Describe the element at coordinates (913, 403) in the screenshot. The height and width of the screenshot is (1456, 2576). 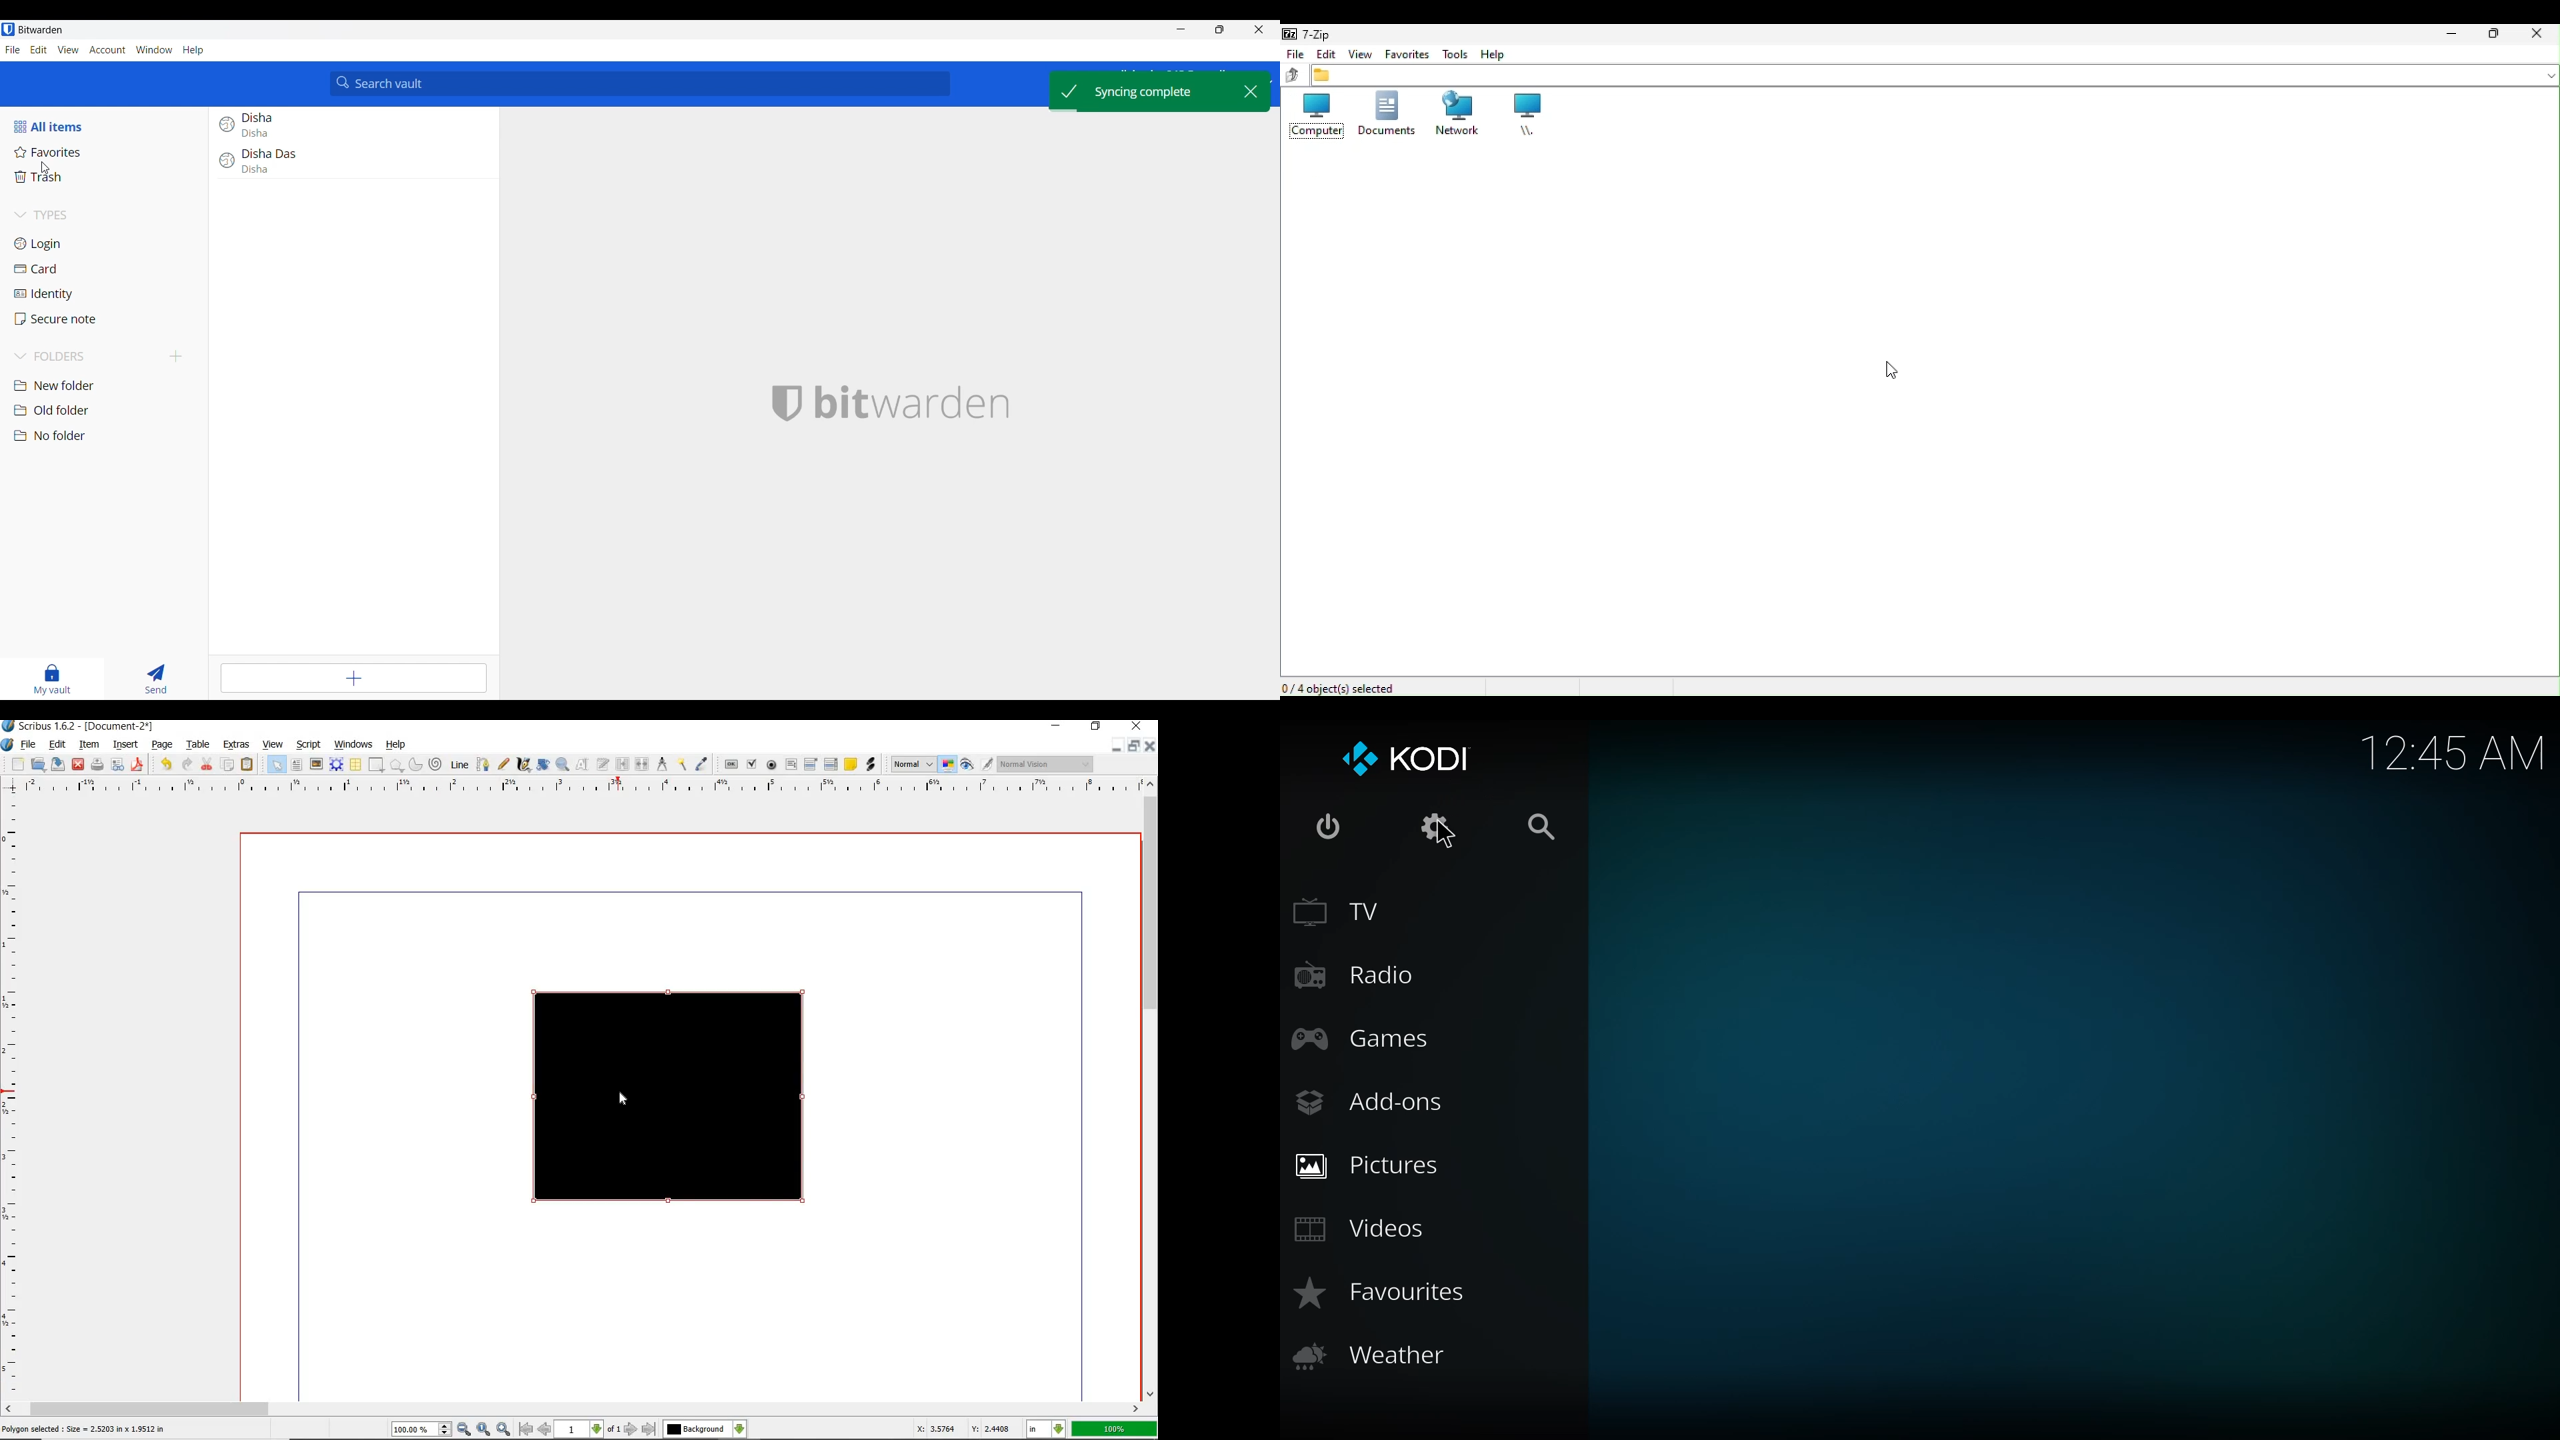
I see `Software logo and name` at that location.